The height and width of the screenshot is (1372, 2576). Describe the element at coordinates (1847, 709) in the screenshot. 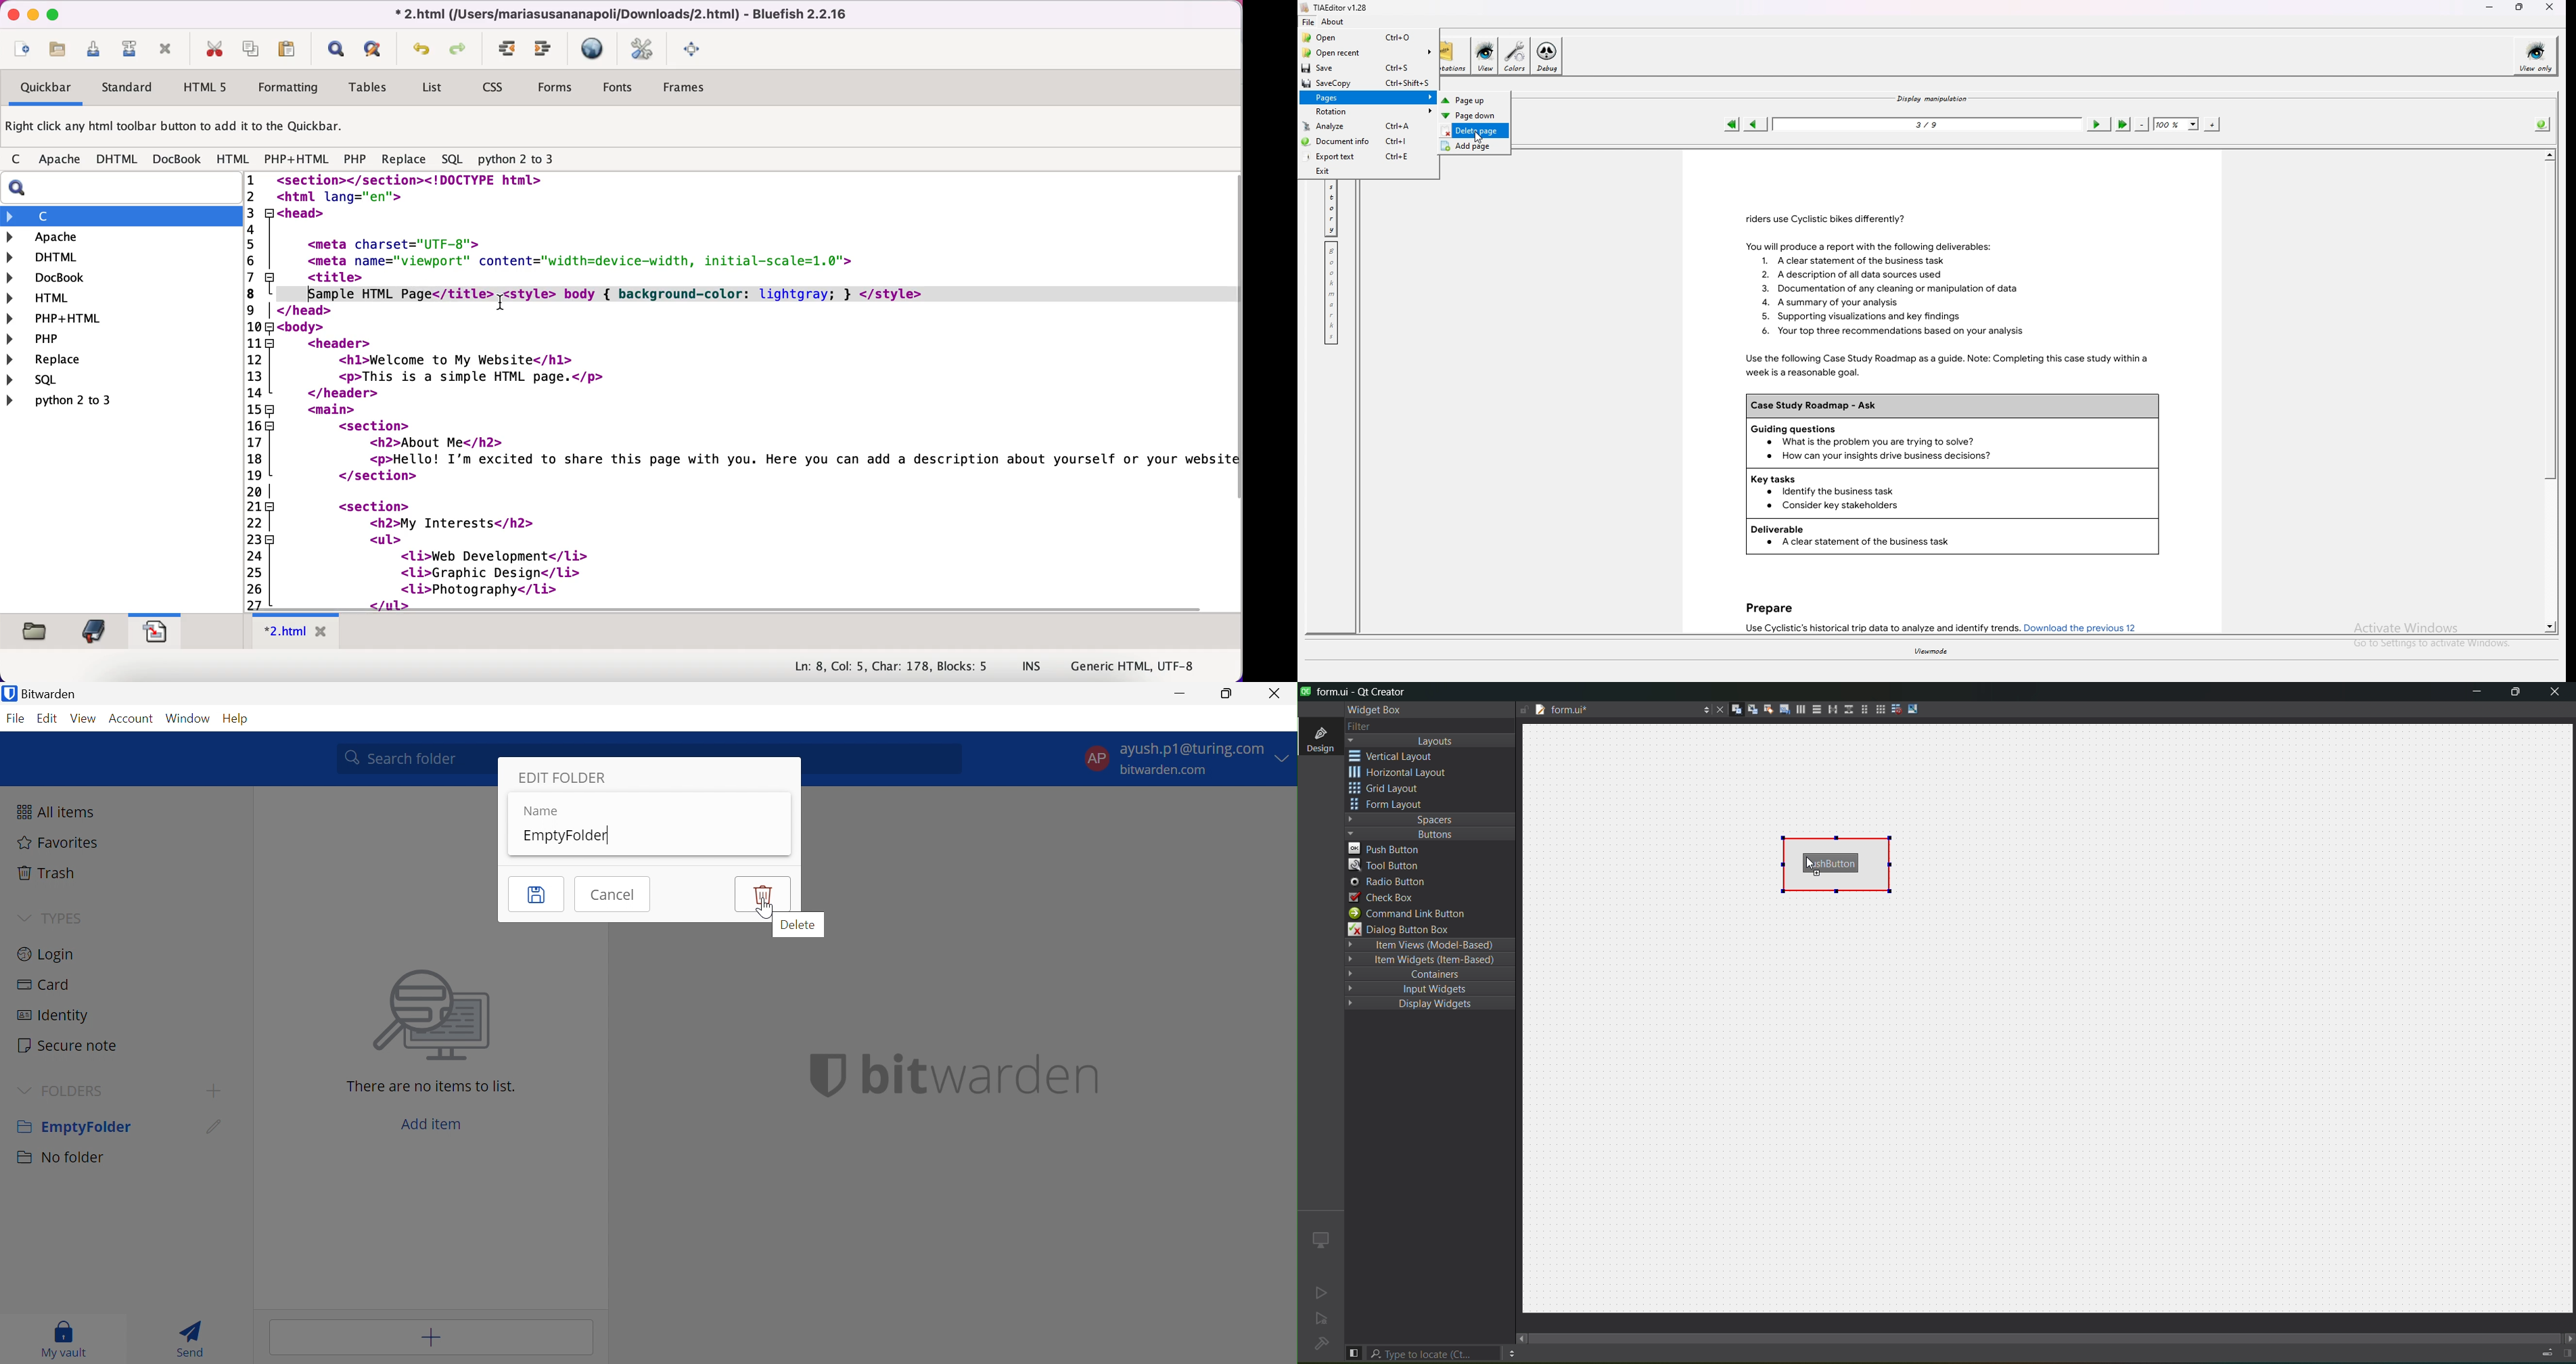

I see `vertical splitter` at that location.